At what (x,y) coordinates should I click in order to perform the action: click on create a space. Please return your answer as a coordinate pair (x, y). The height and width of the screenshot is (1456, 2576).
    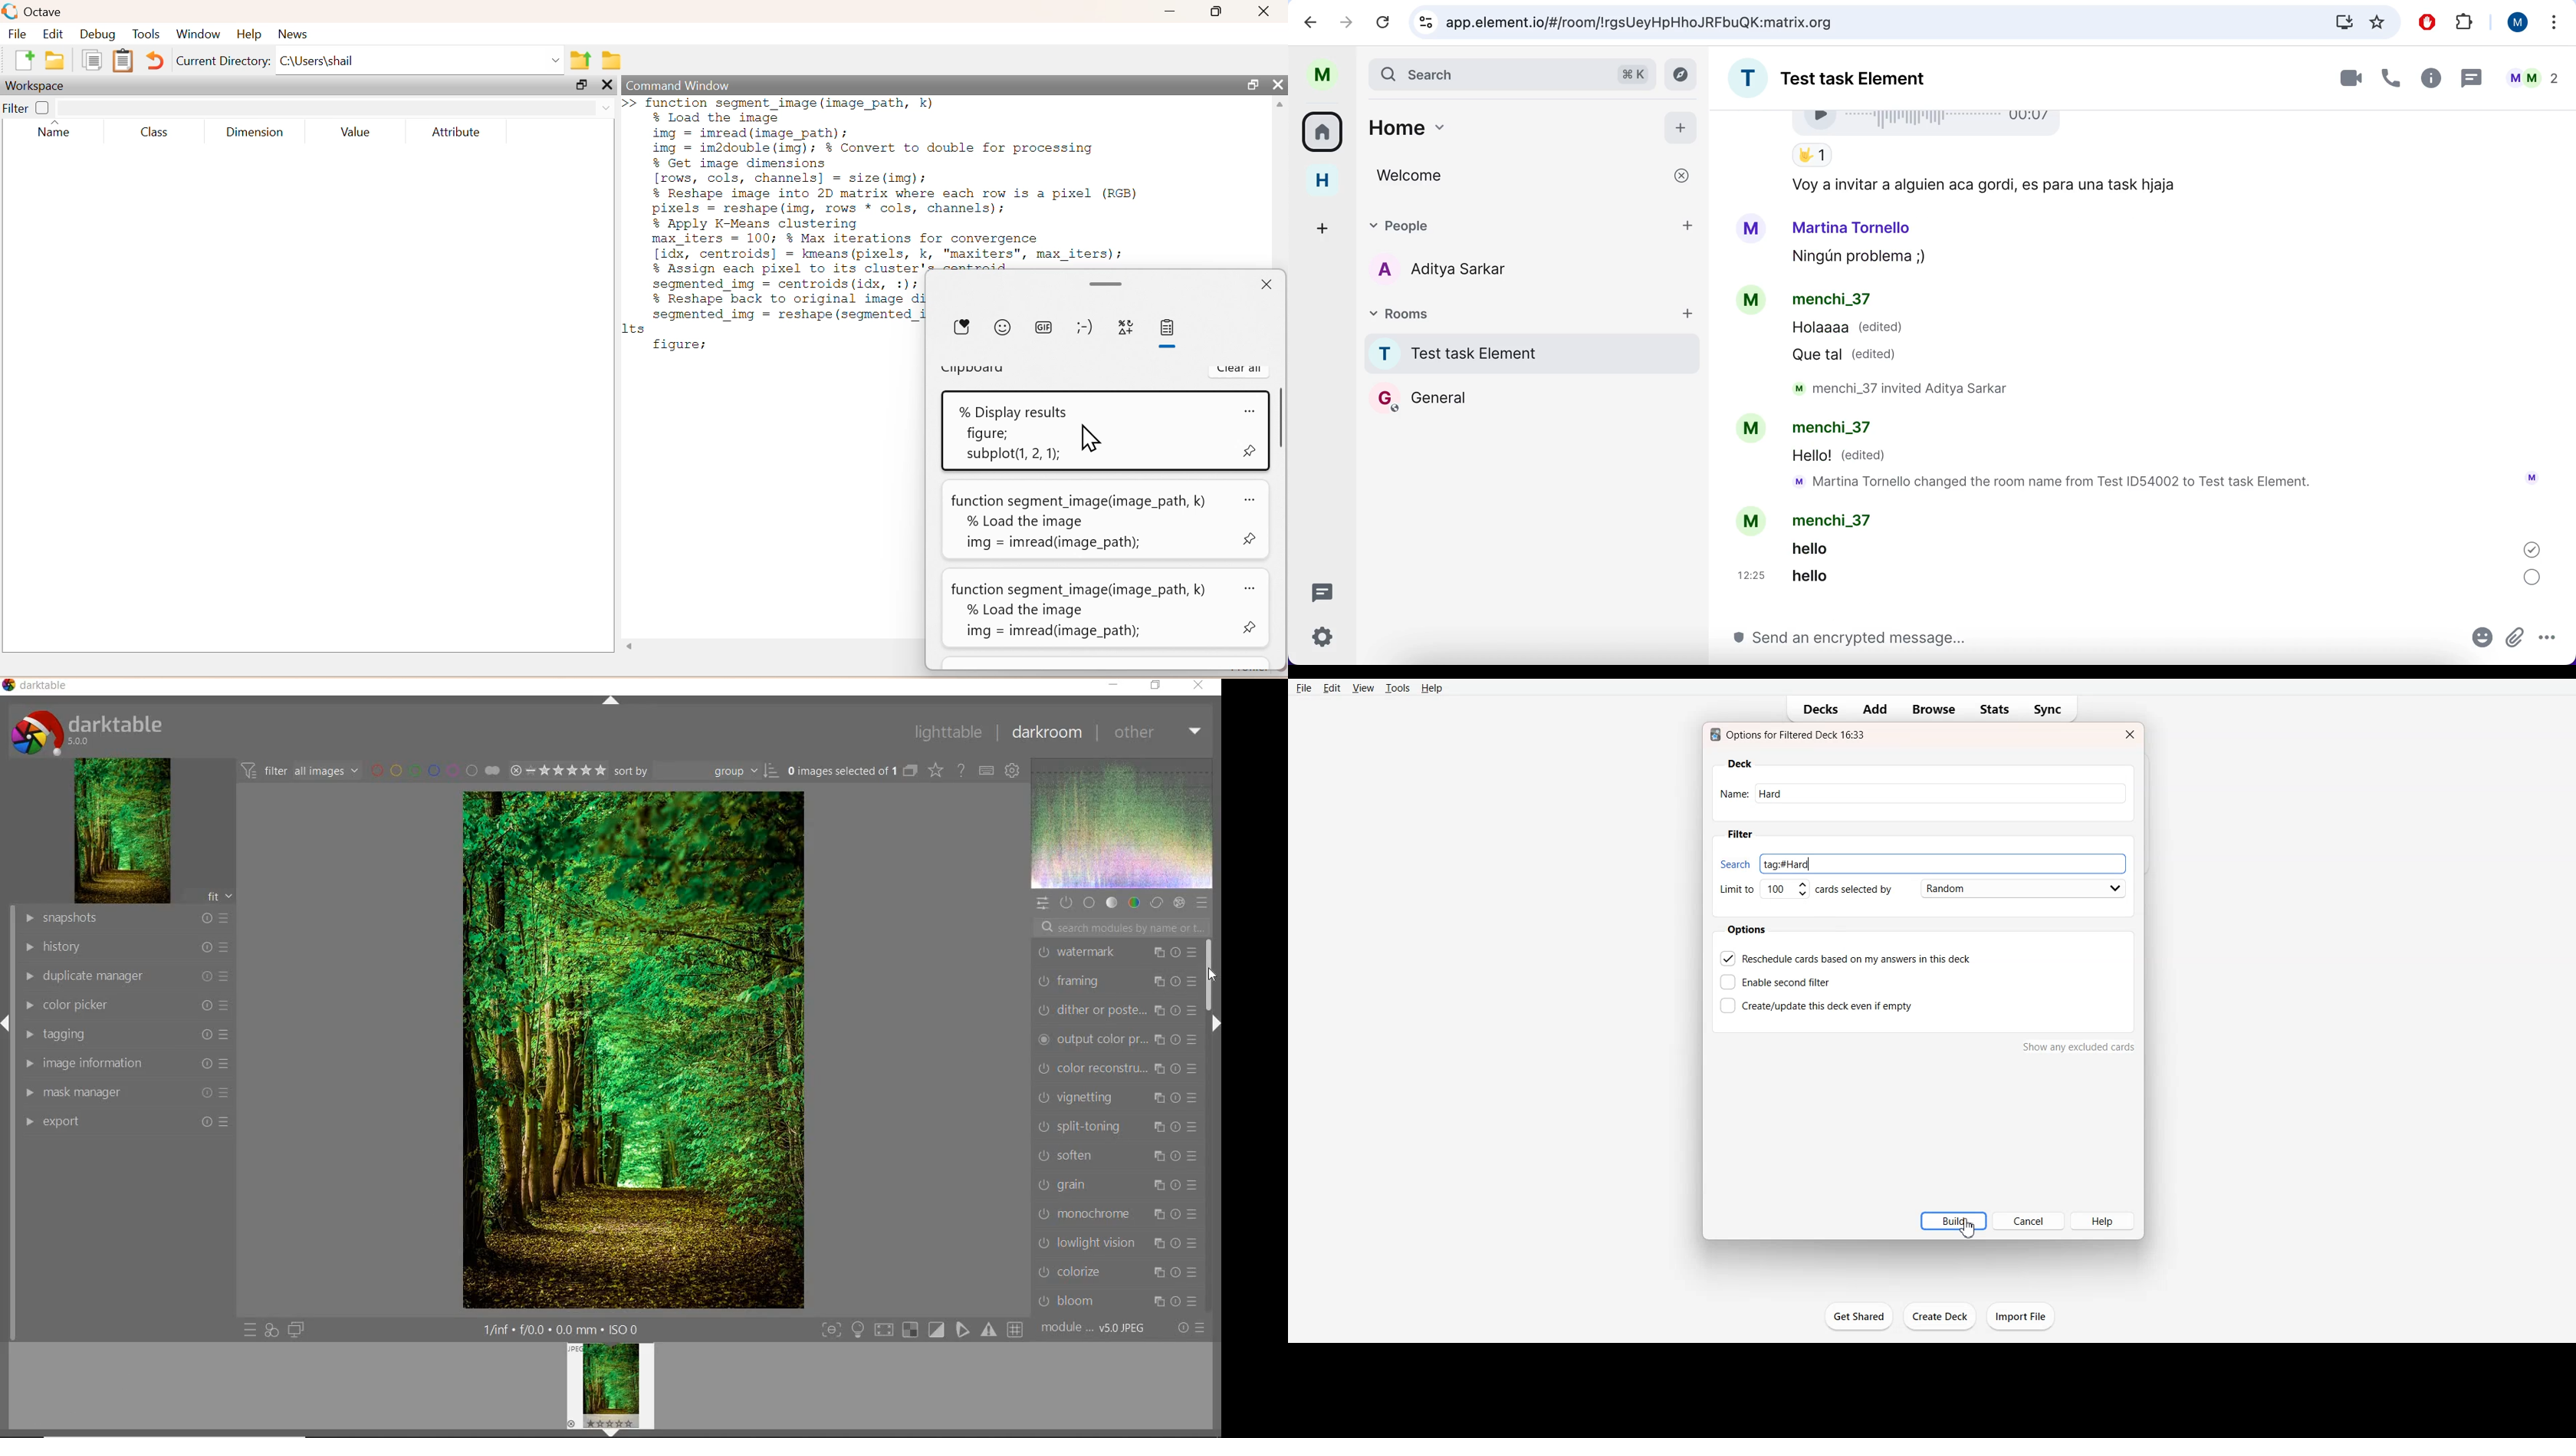
    Looking at the image, I should click on (1326, 226).